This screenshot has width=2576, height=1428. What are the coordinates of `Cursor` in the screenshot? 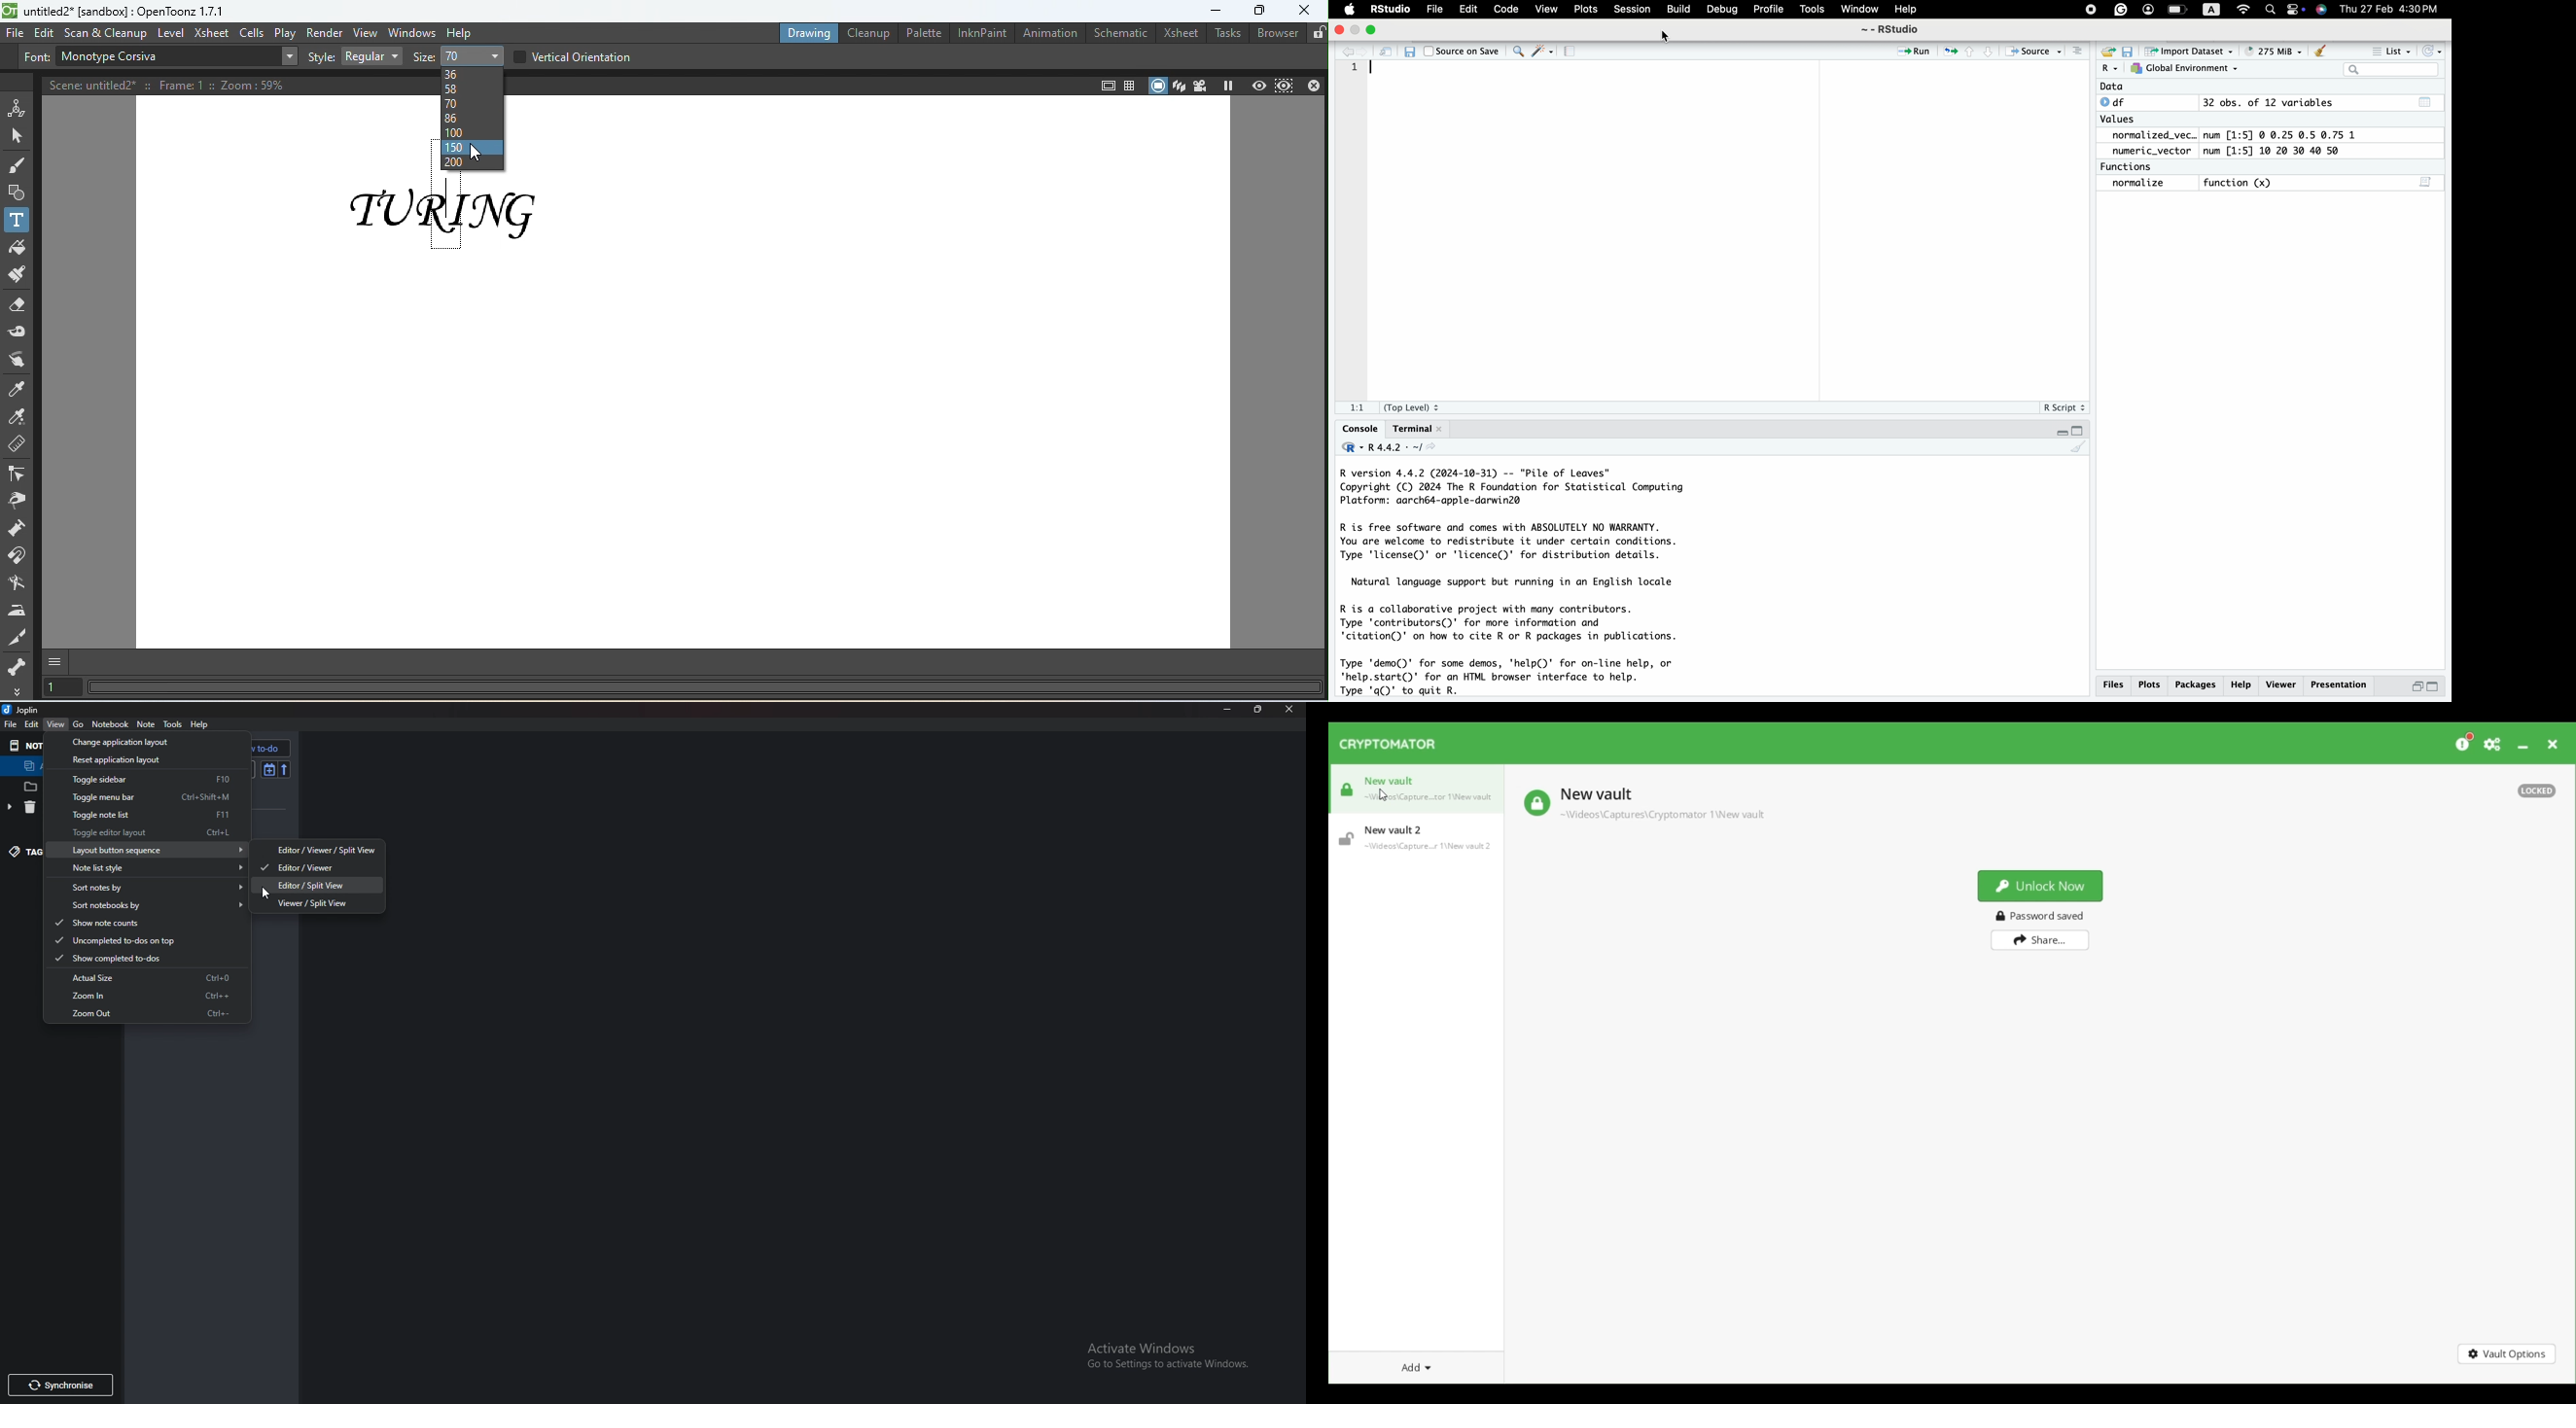 It's located at (265, 893).